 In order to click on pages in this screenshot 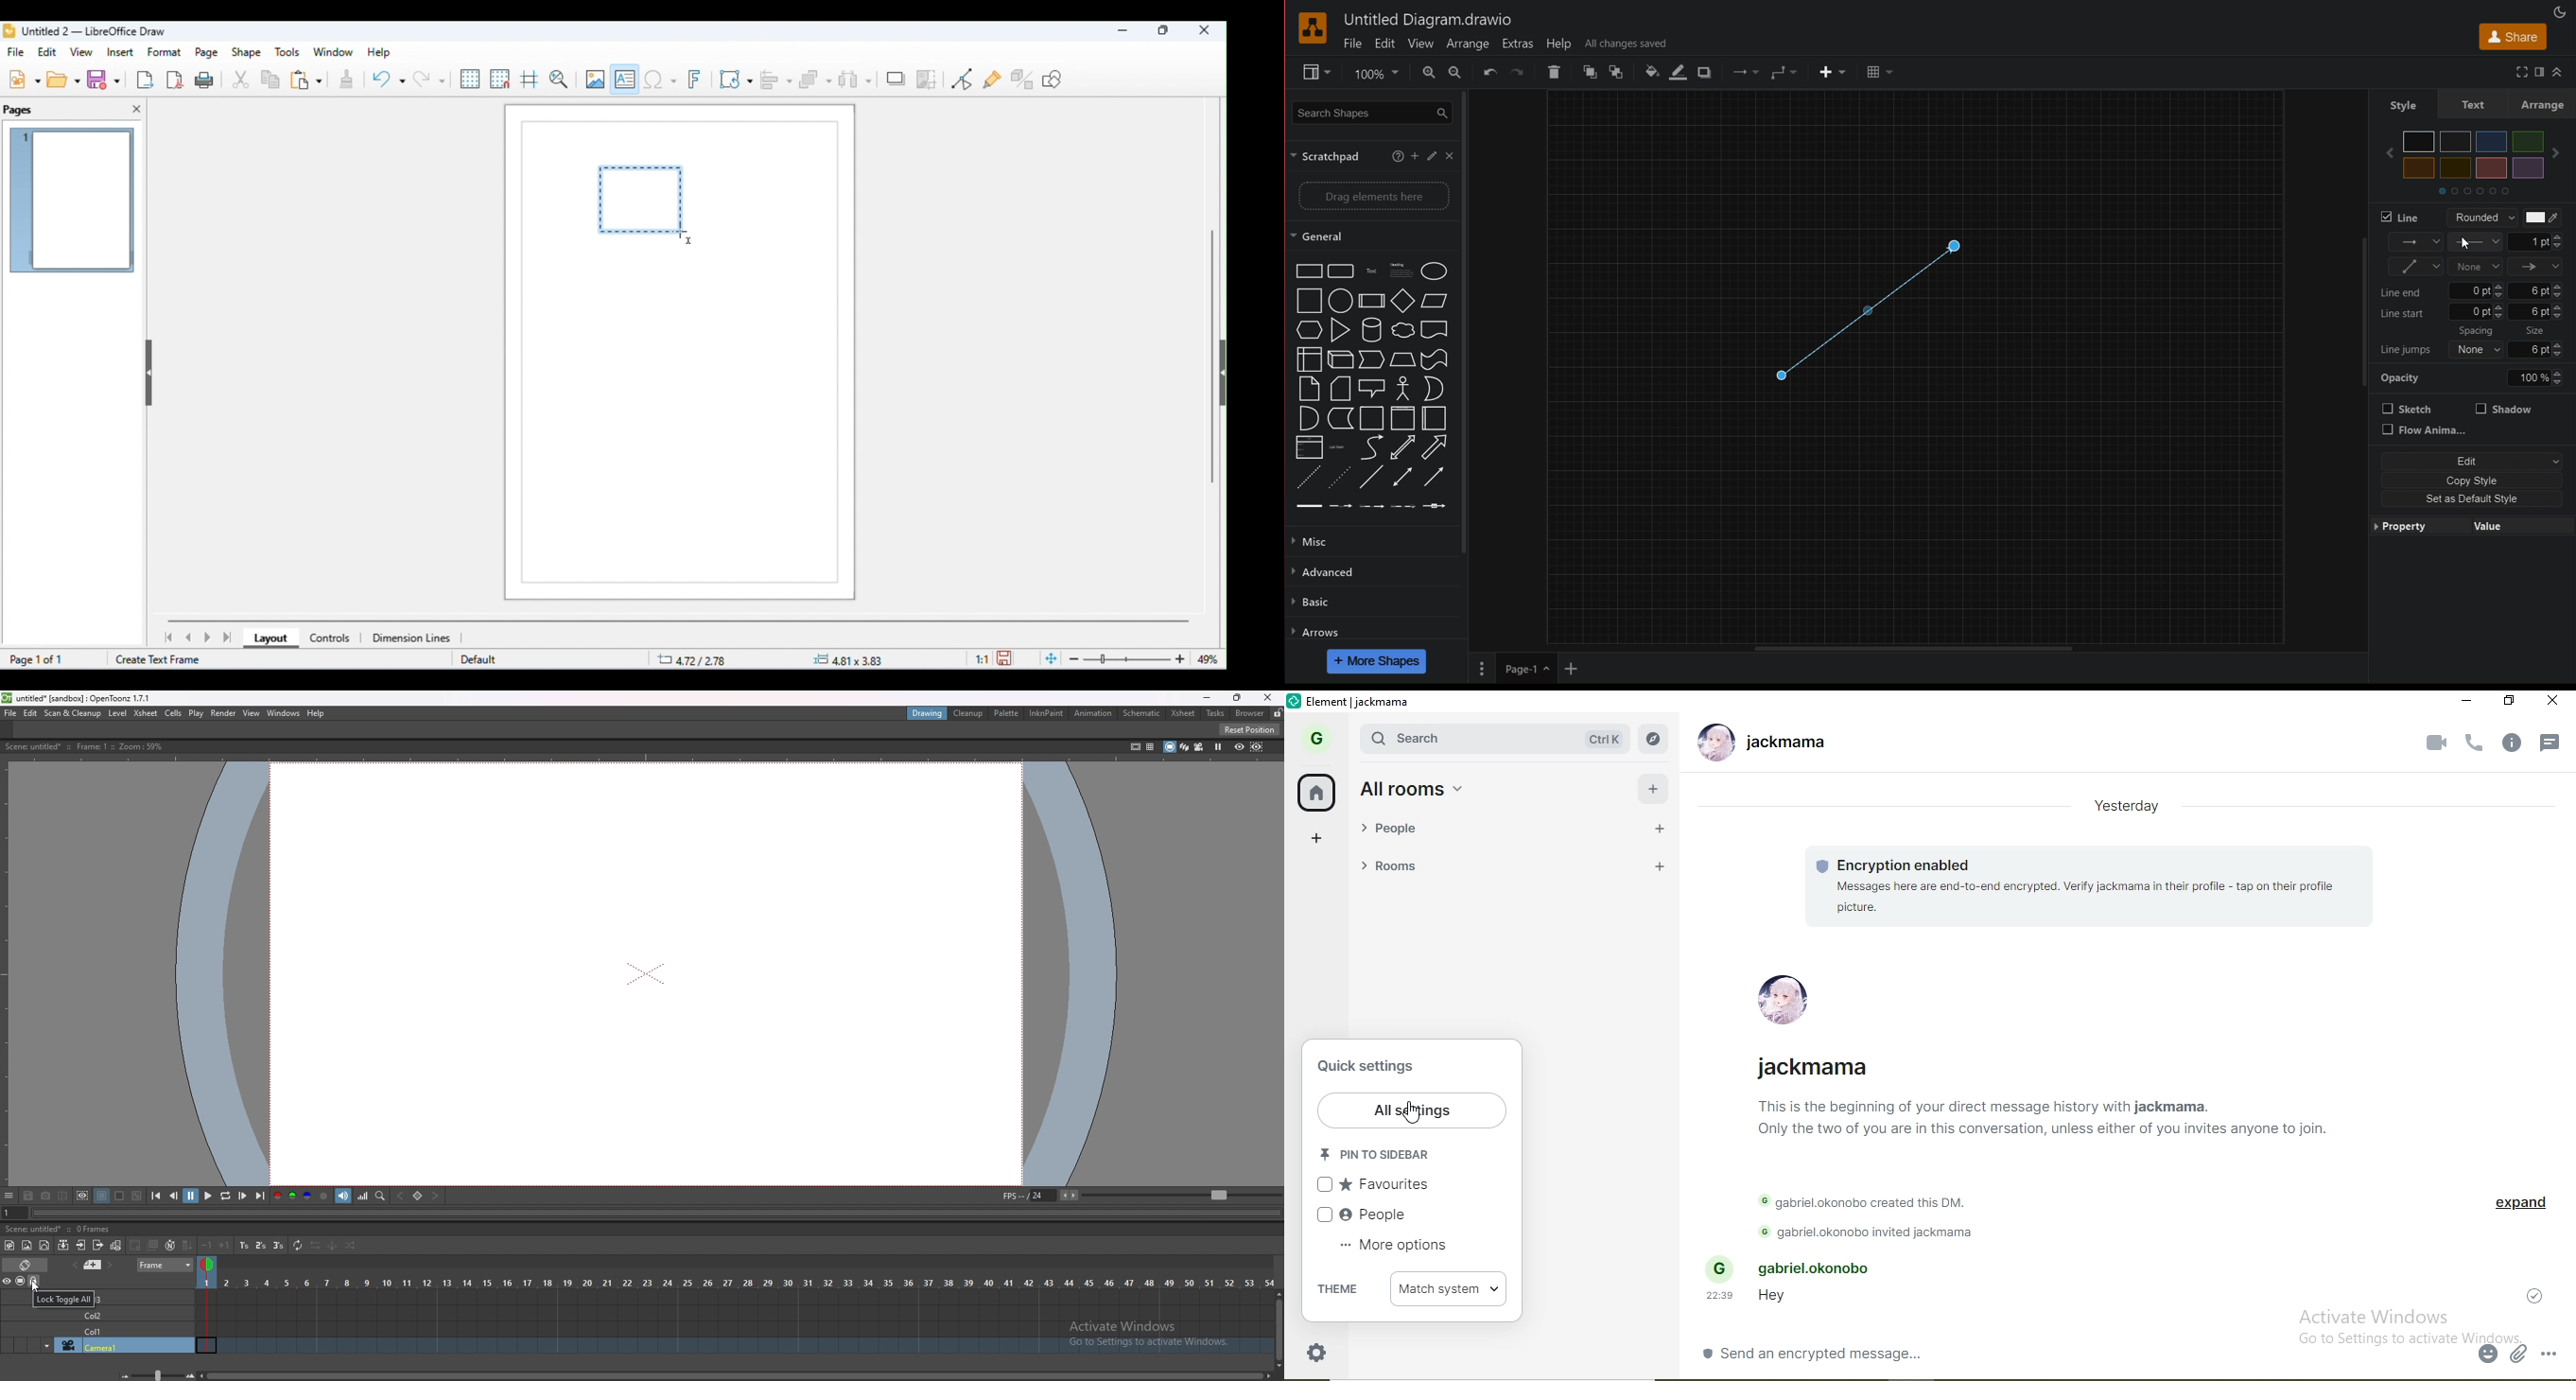, I will do `click(19, 111)`.